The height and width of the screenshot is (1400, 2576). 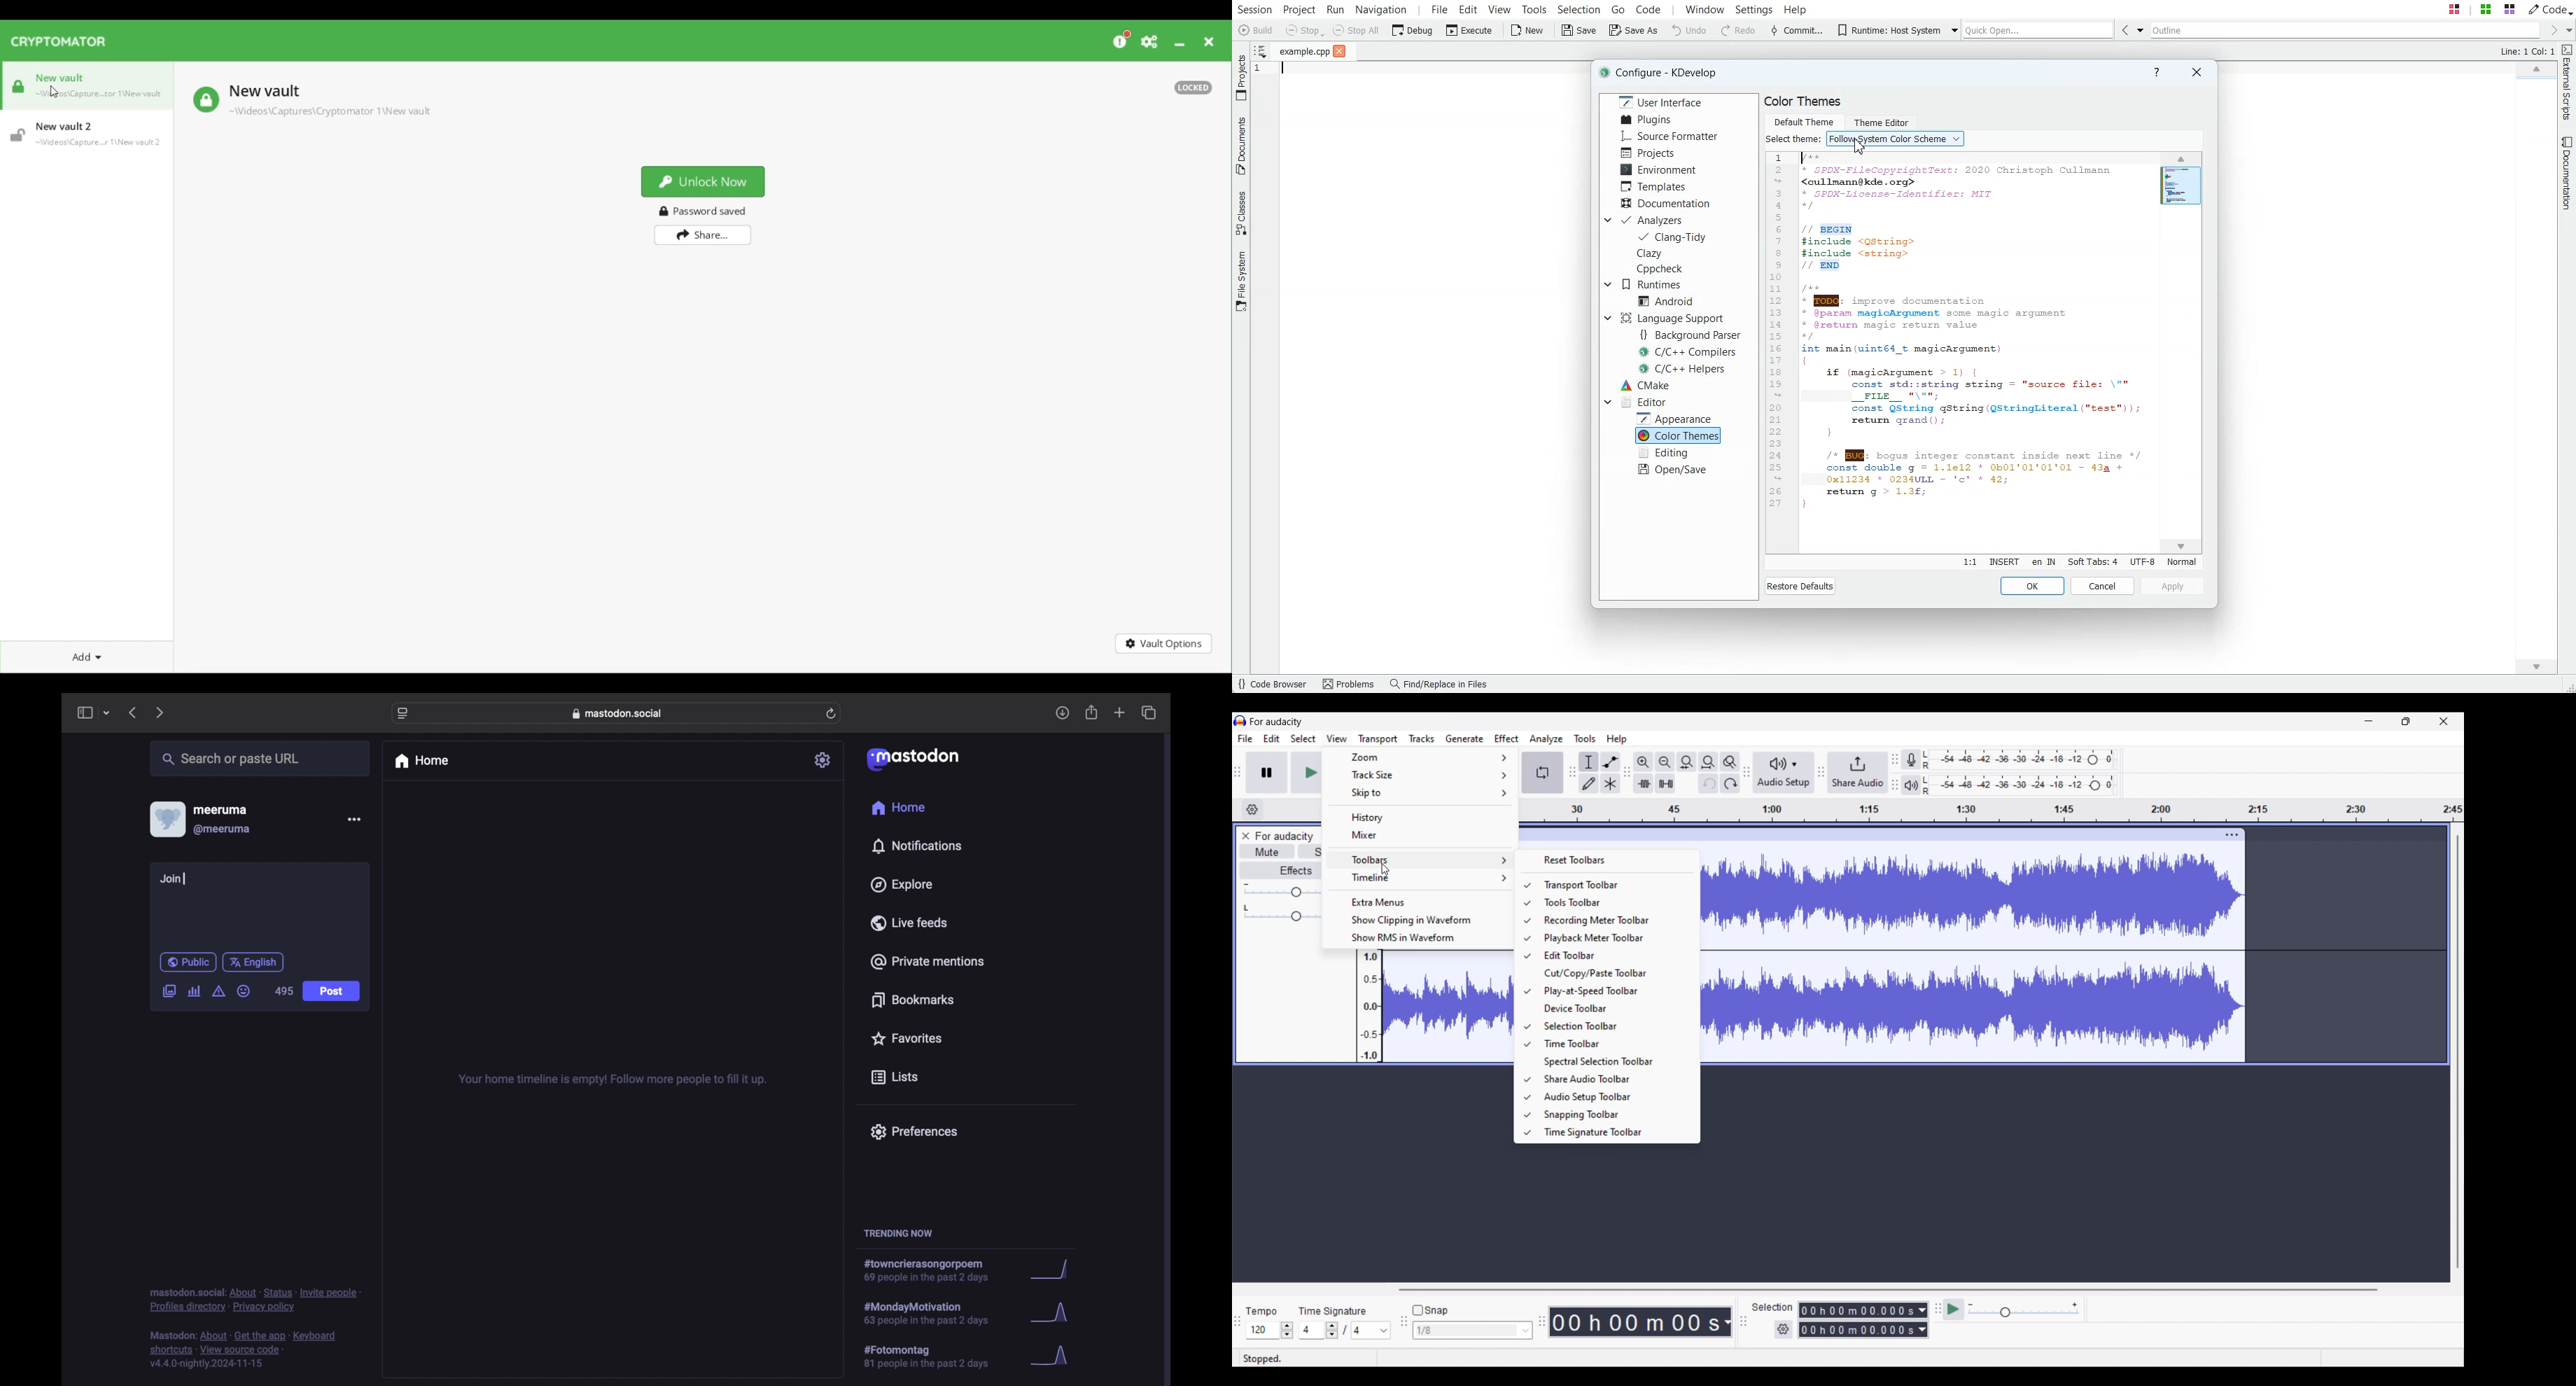 What do you see at coordinates (2550, 8) in the screenshot?
I see `Code` at bounding box center [2550, 8].